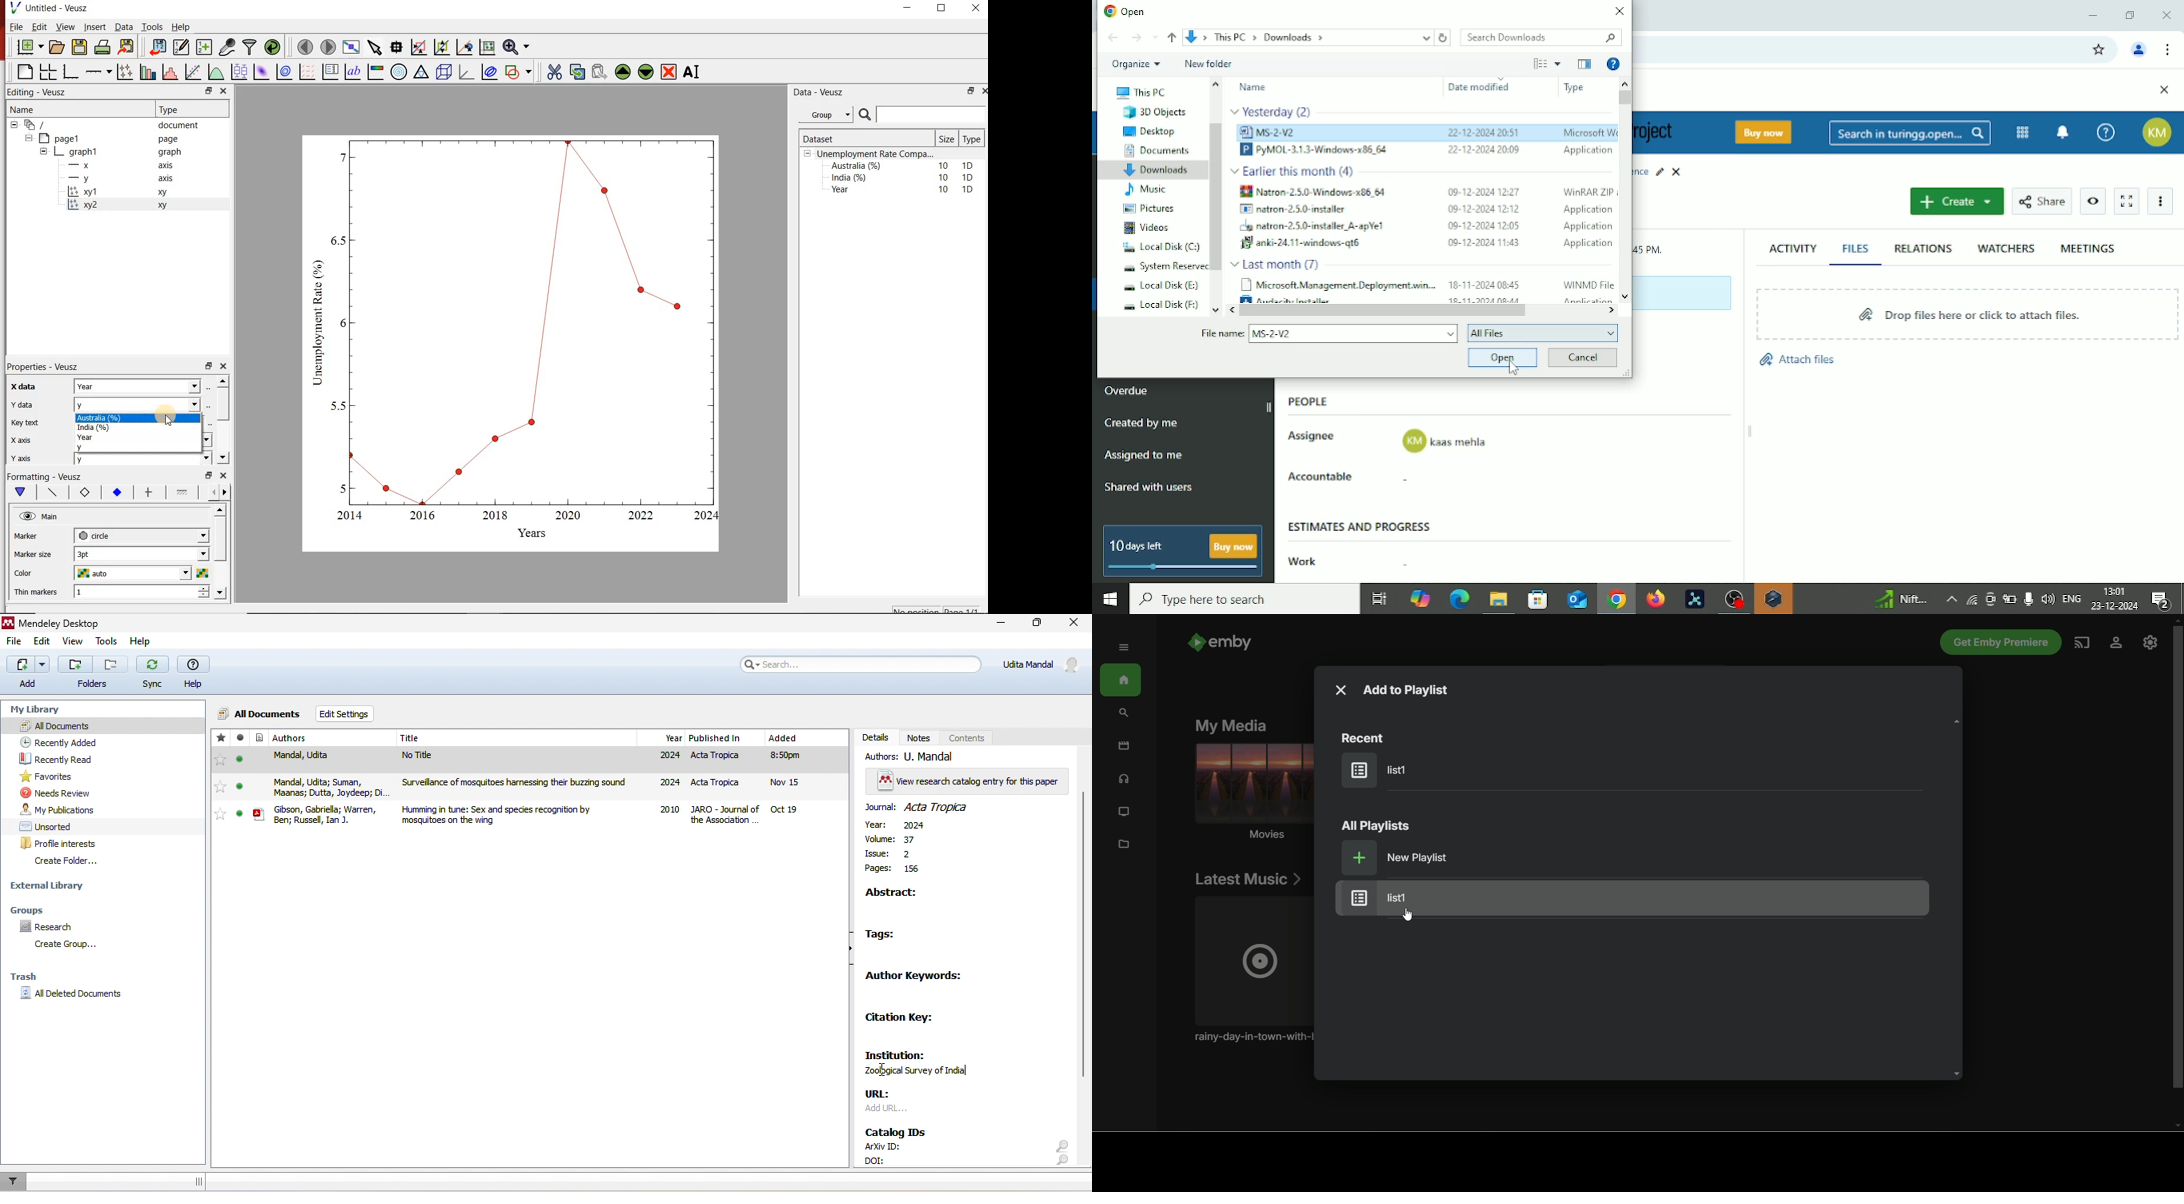 This screenshot has height=1204, width=2184. What do you see at coordinates (924, 1073) in the screenshot?
I see `zoological survey of india` at bounding box center [924, 1073].